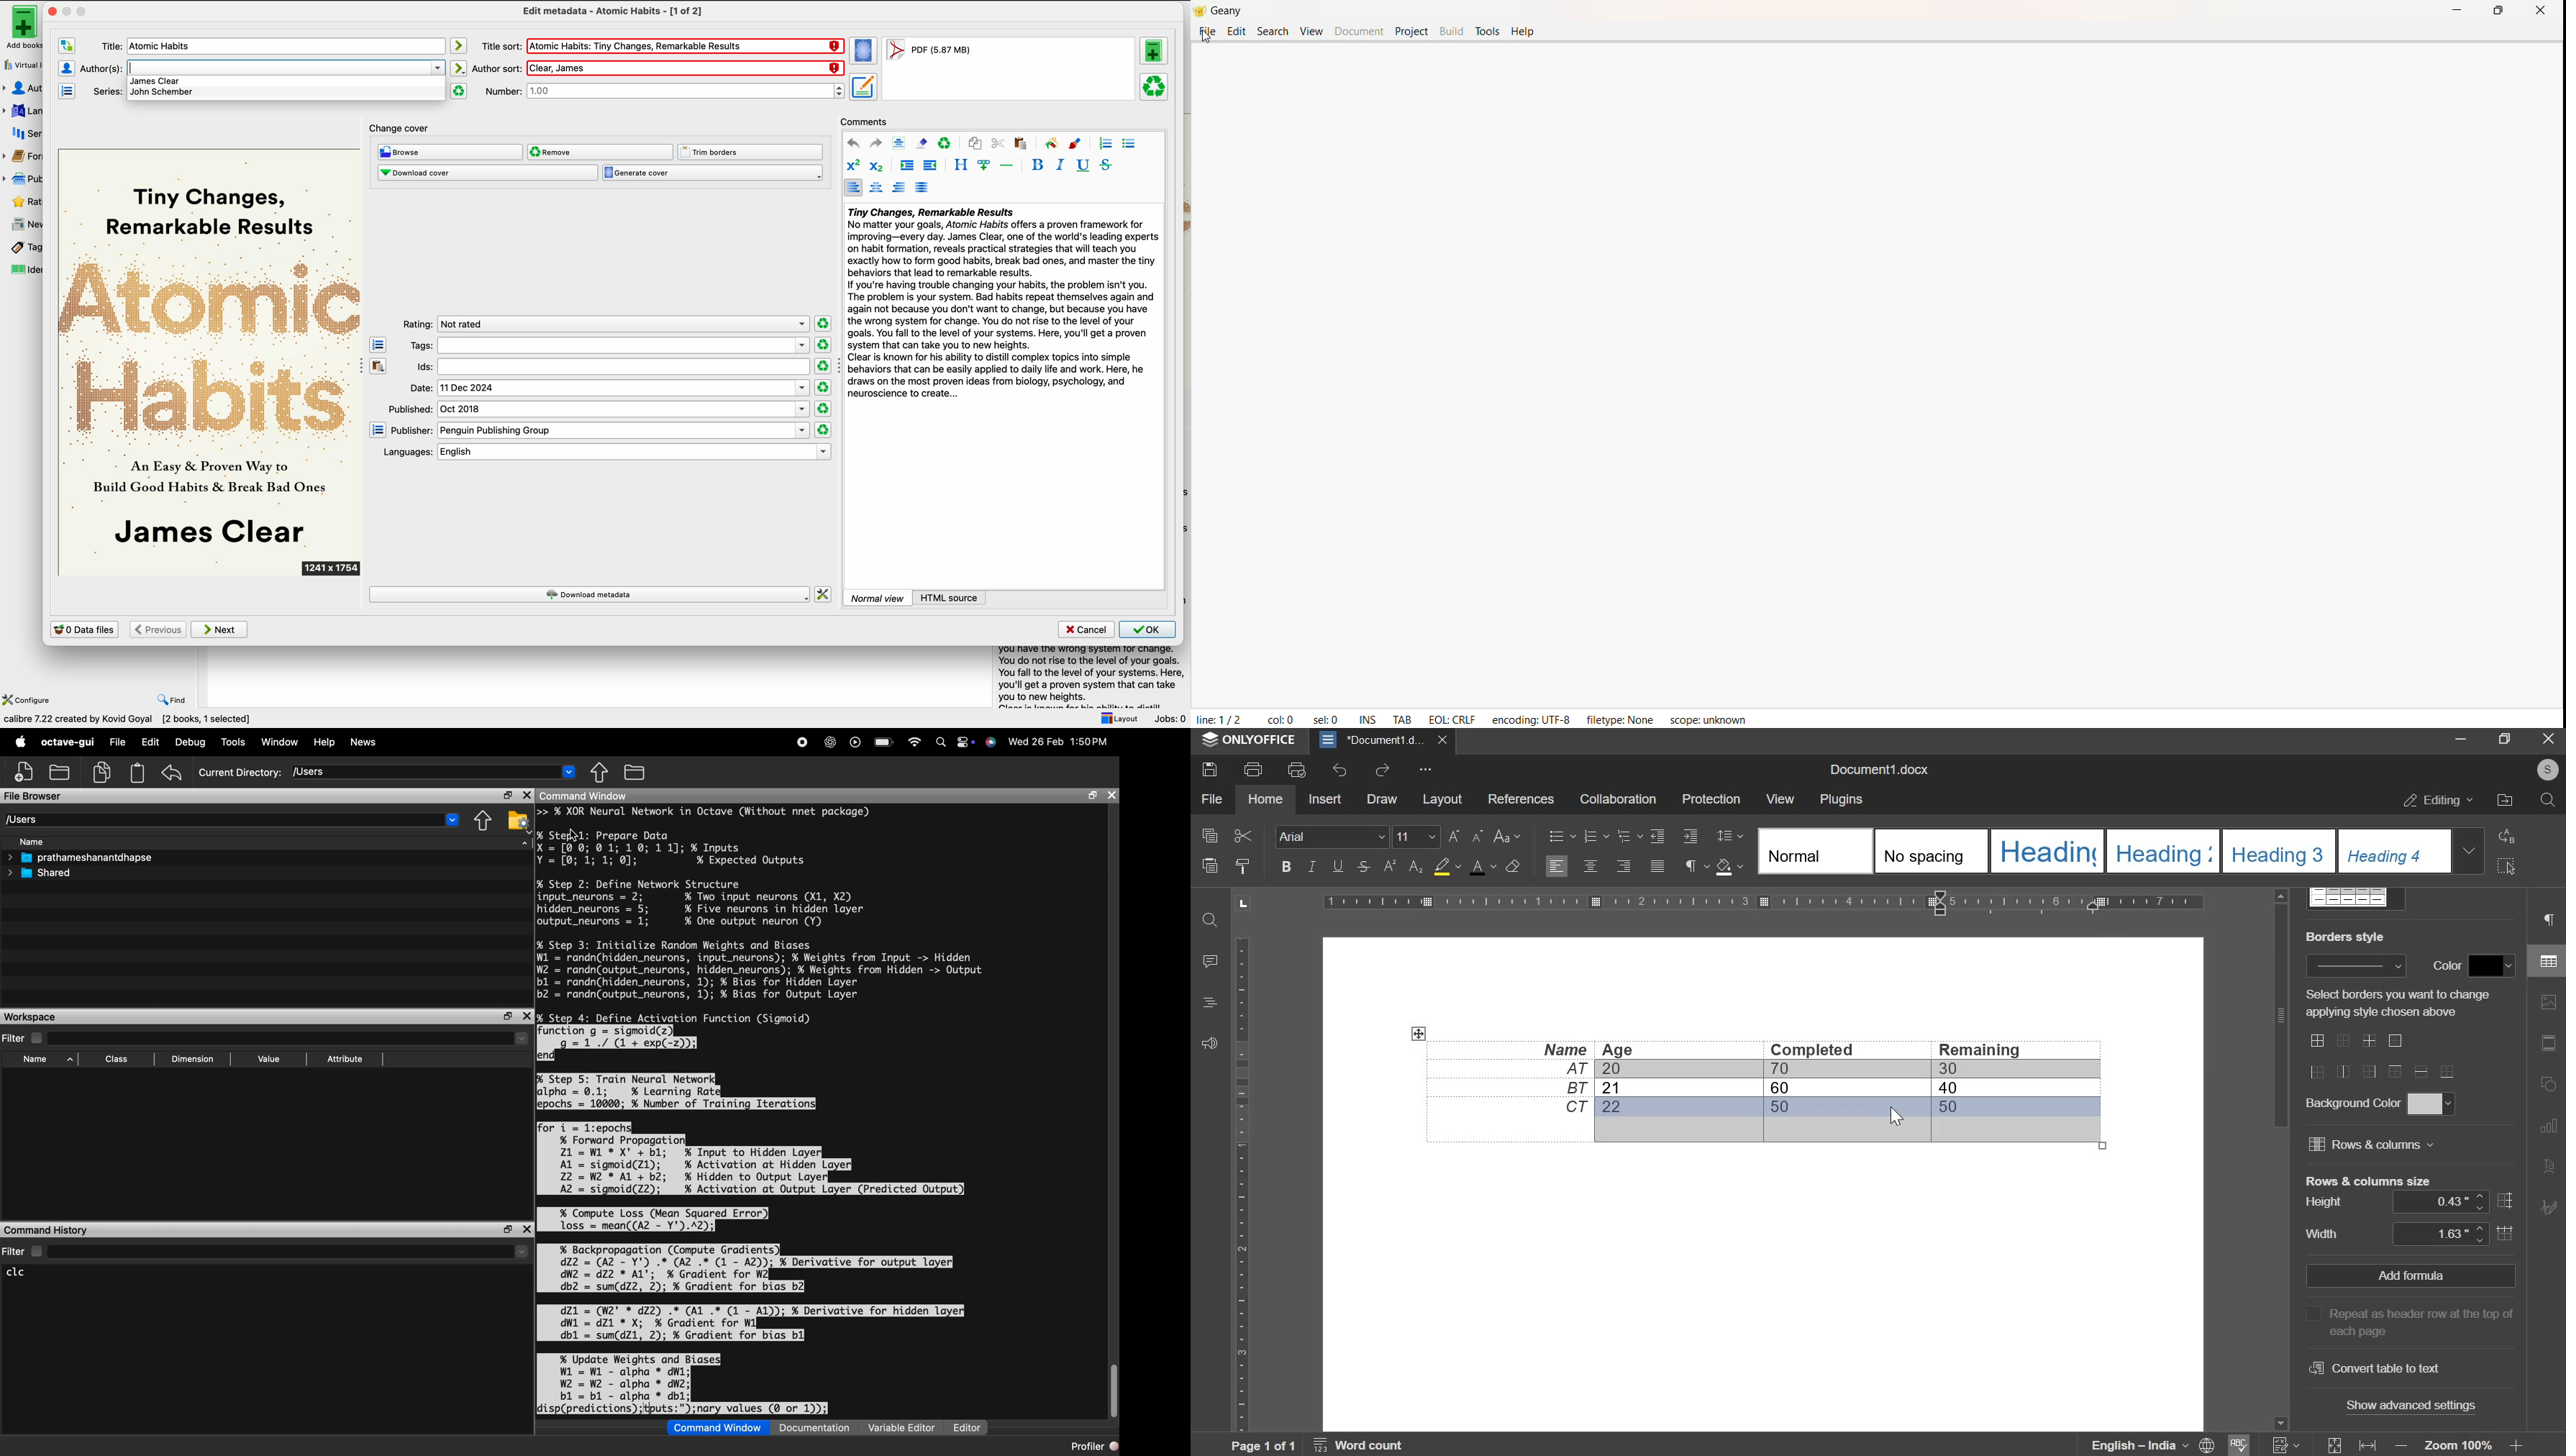  What do you see at coordinates (1105, 144) in the screenshot?
I see `ordered list` at bounding box center [1105, 144].